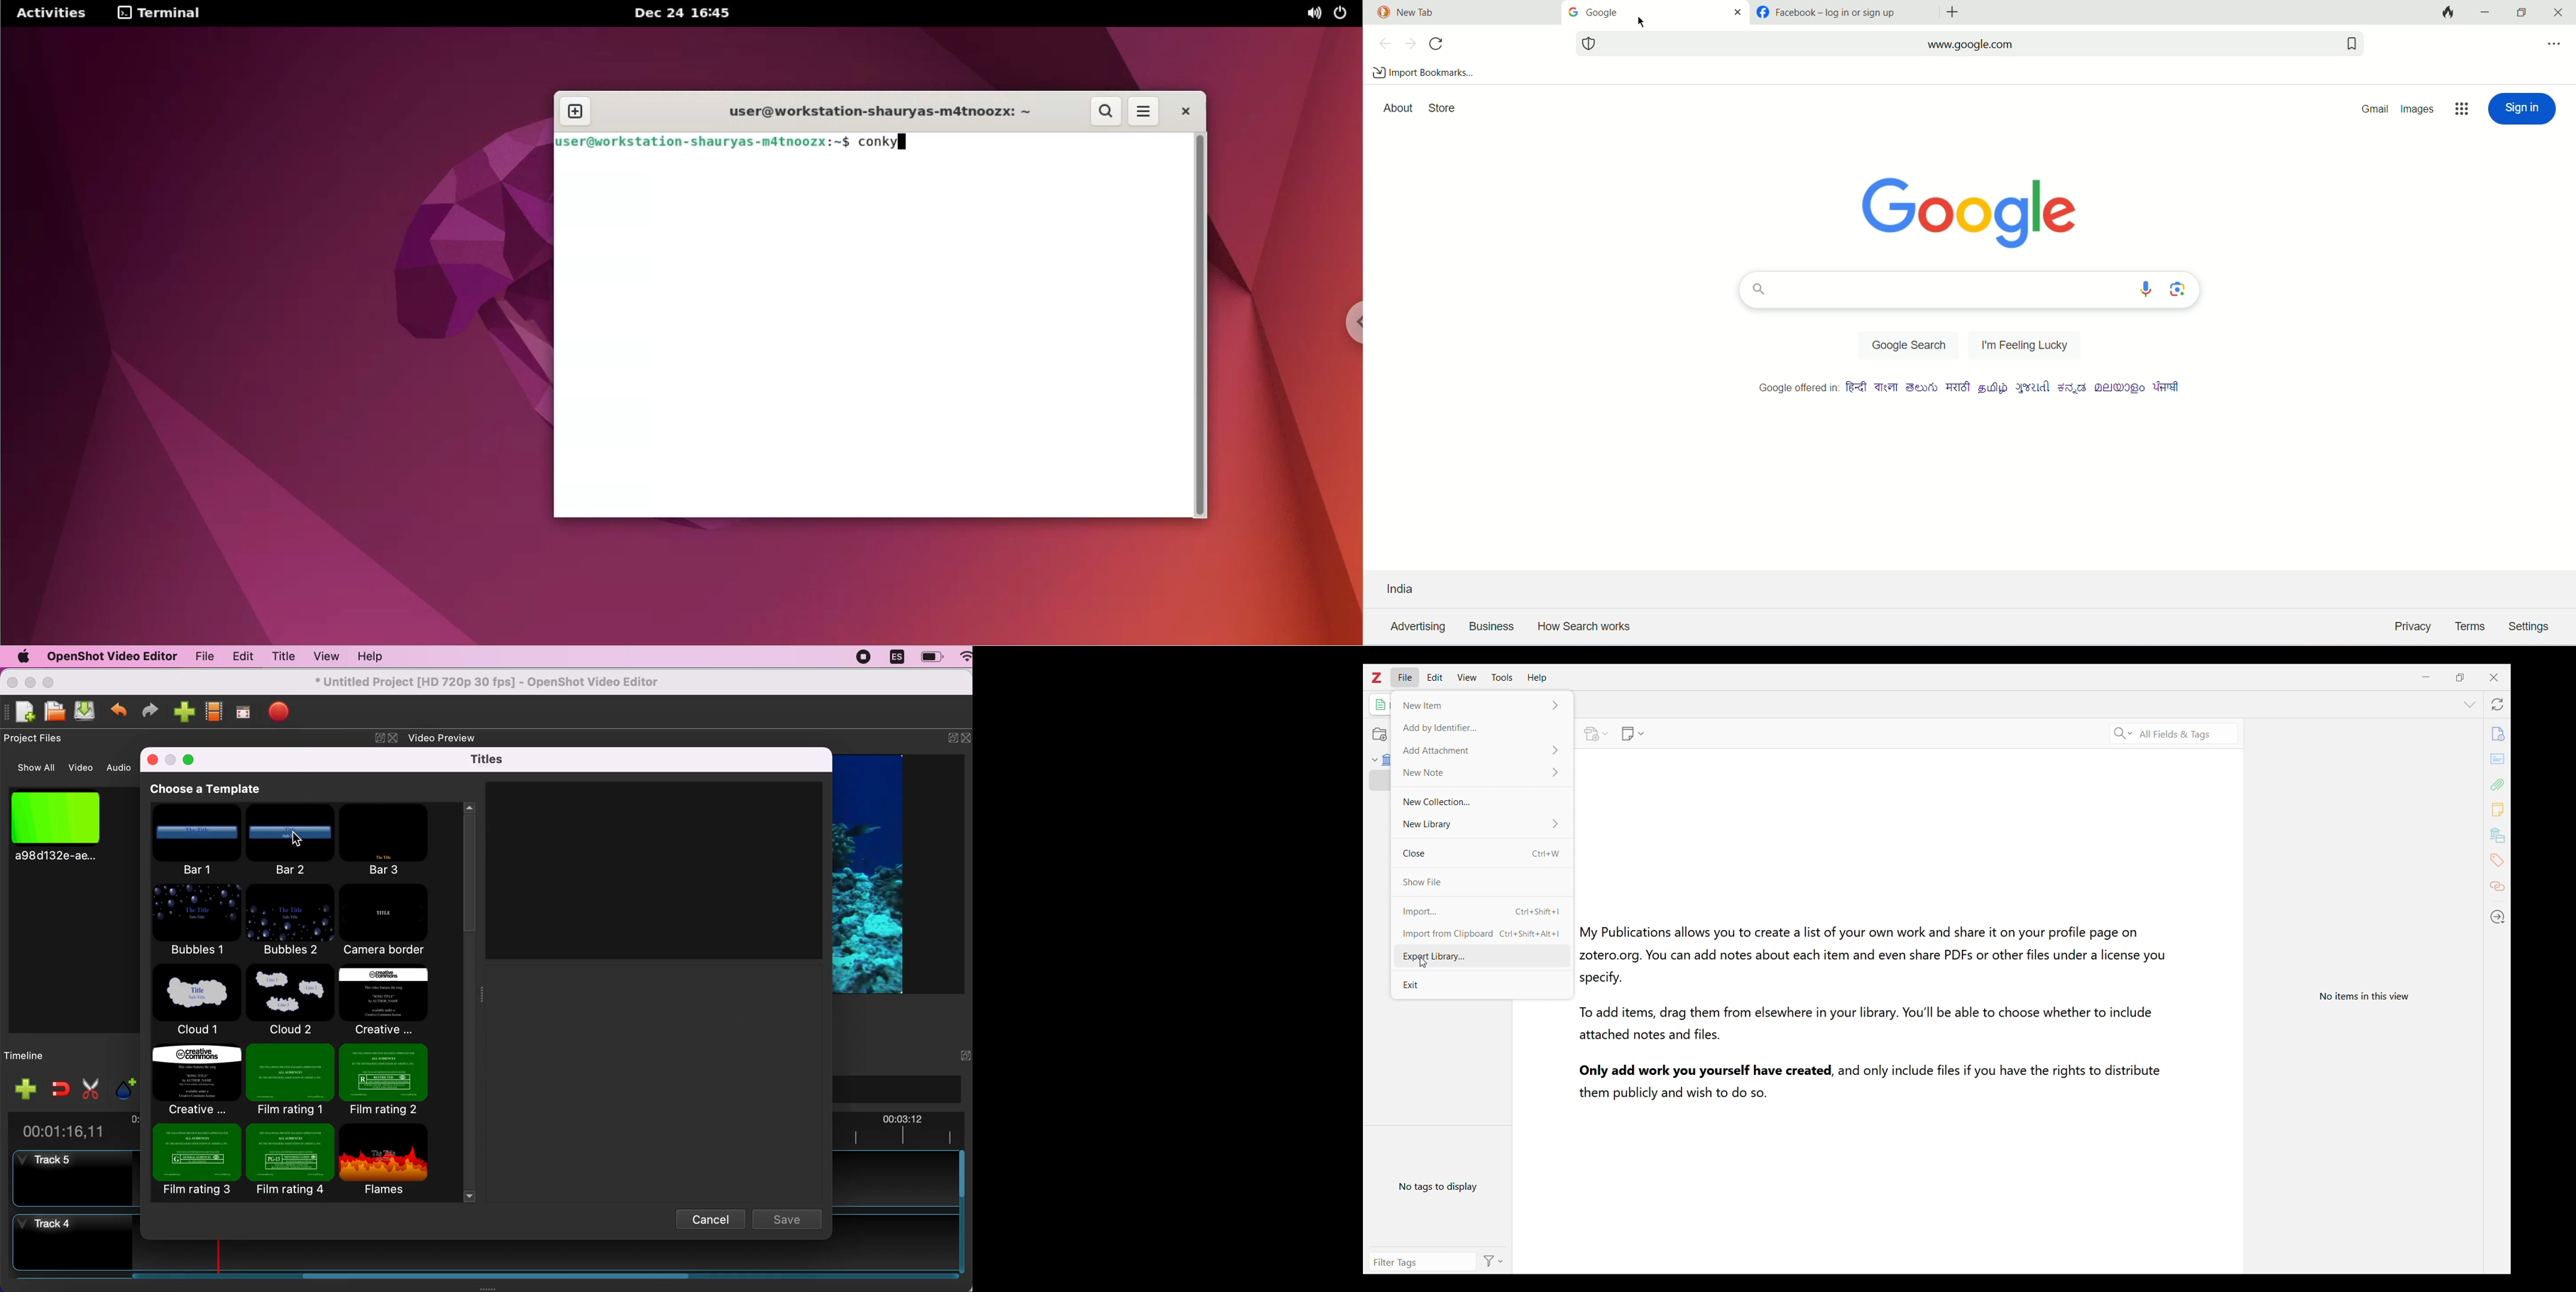  I want to click on titles, so click(486, 759).